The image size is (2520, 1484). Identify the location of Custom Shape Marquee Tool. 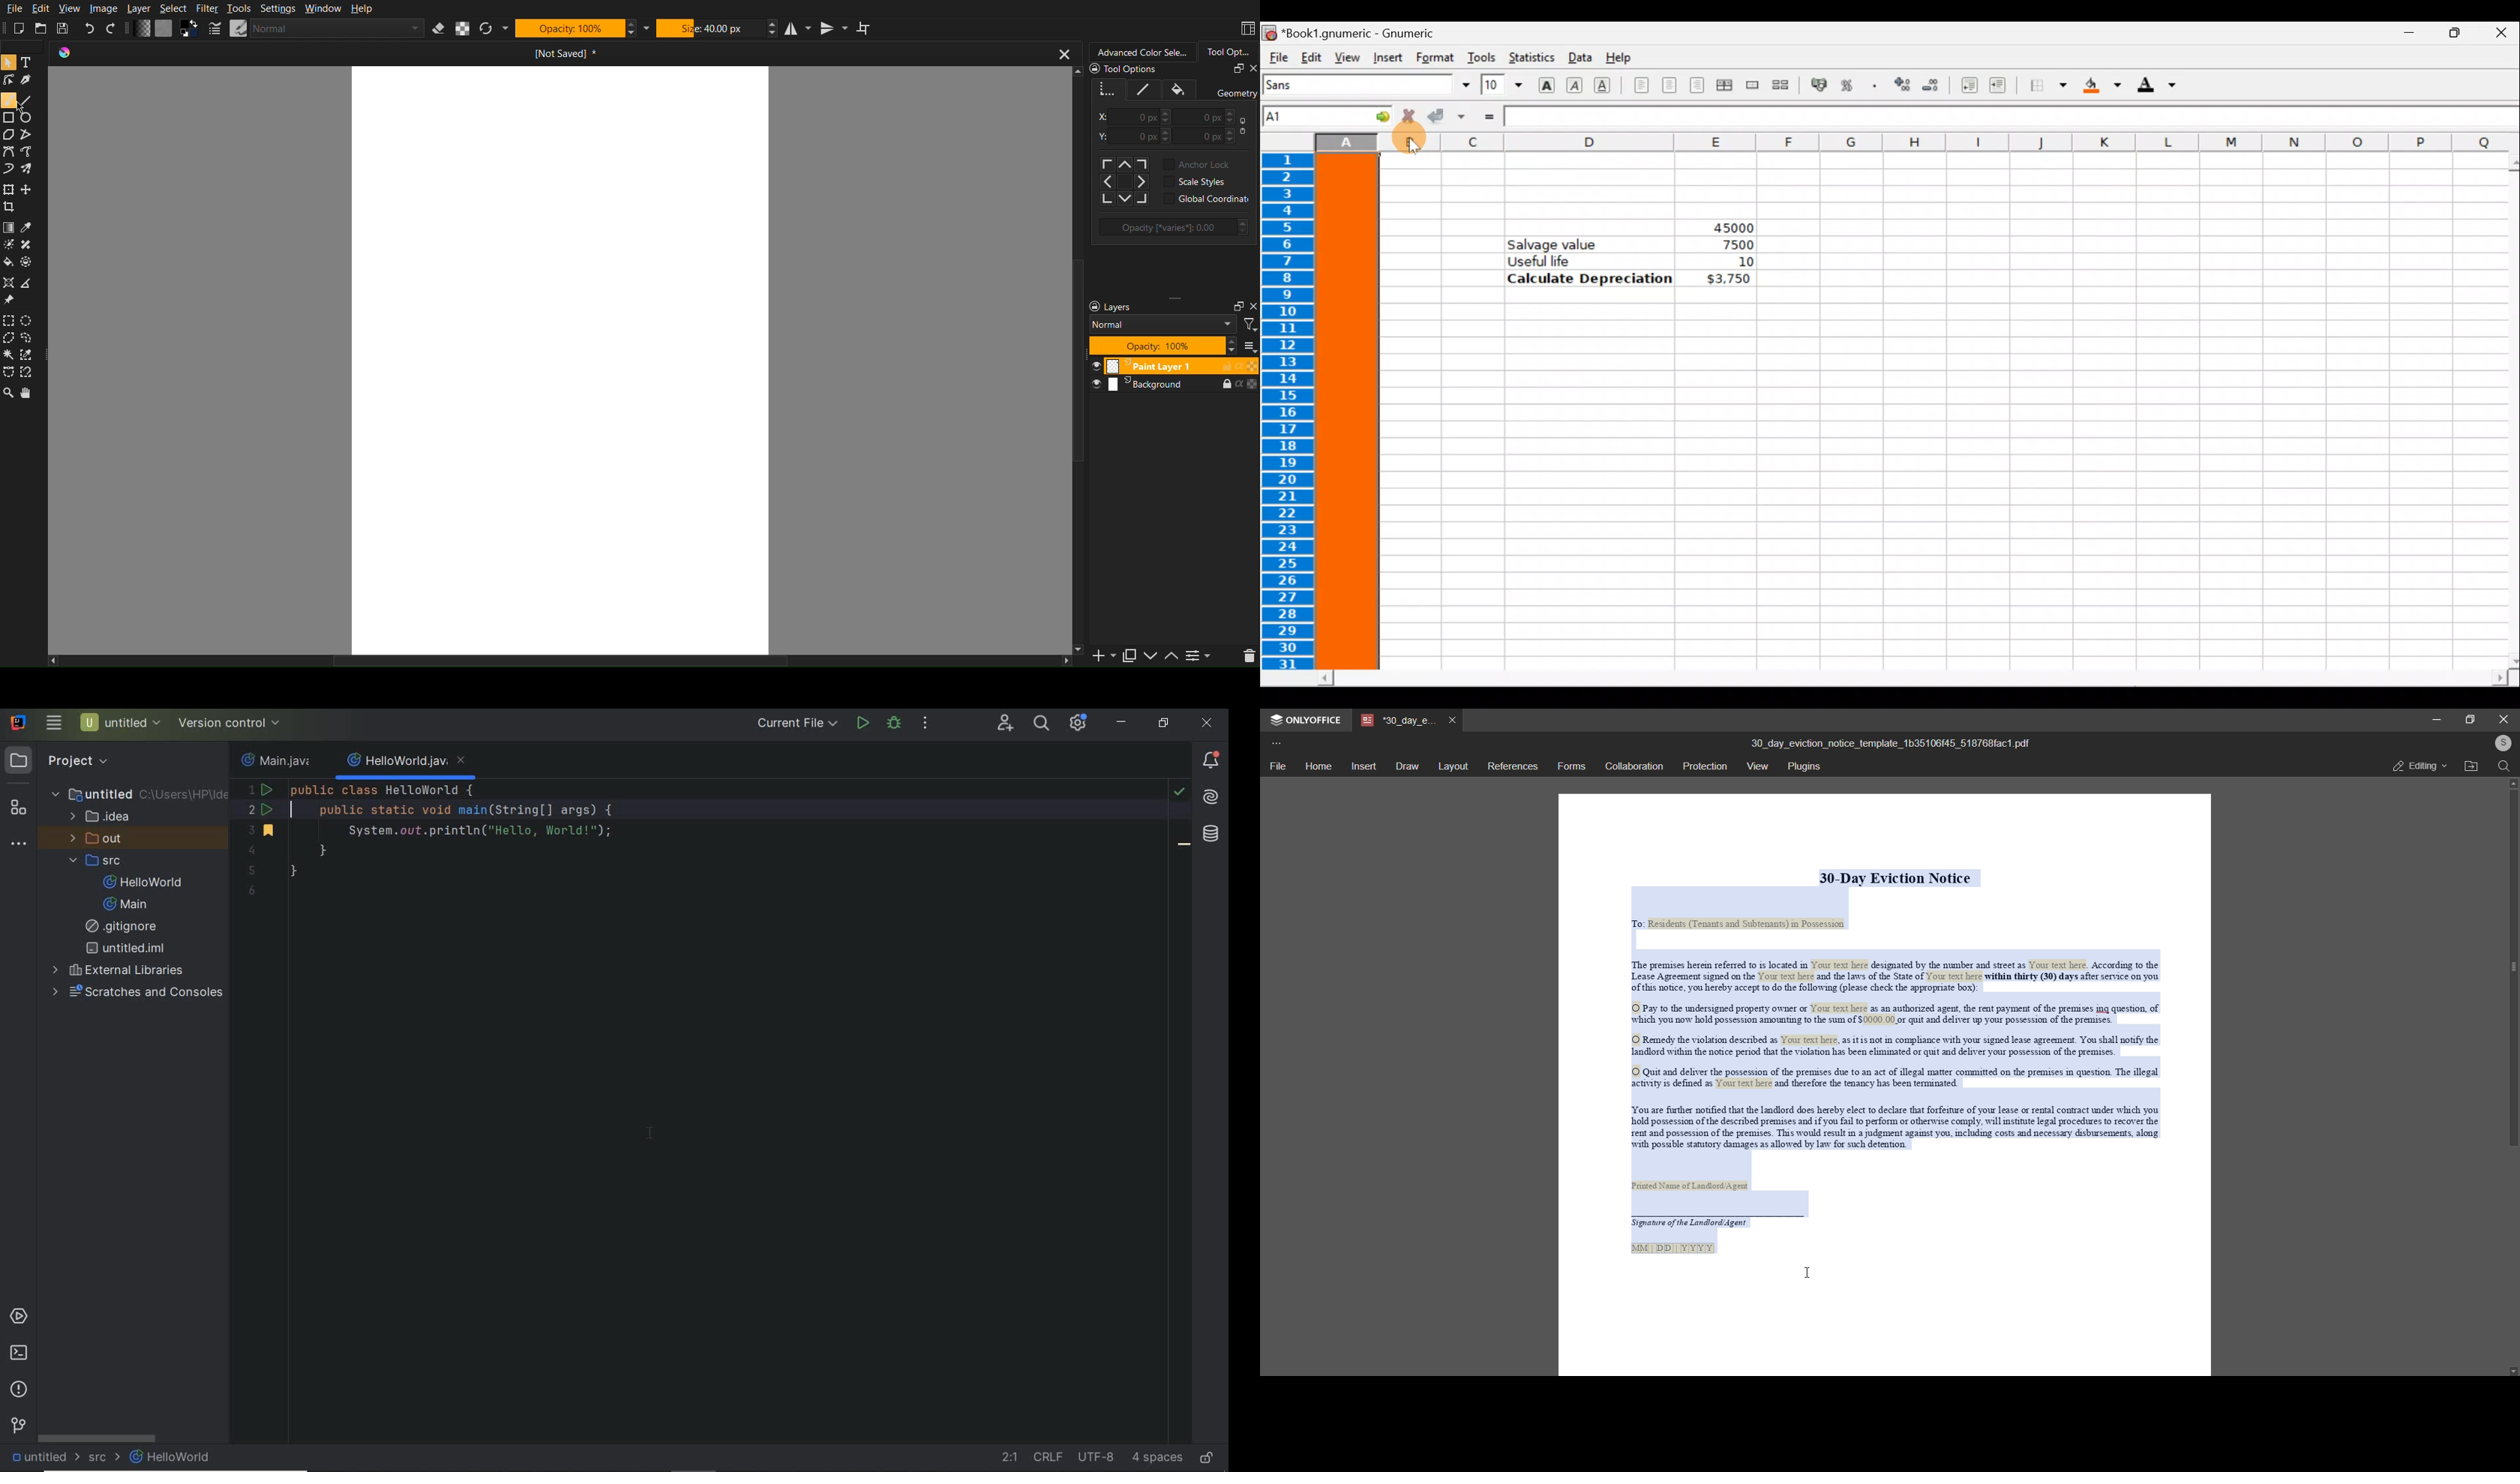
(32, 340).